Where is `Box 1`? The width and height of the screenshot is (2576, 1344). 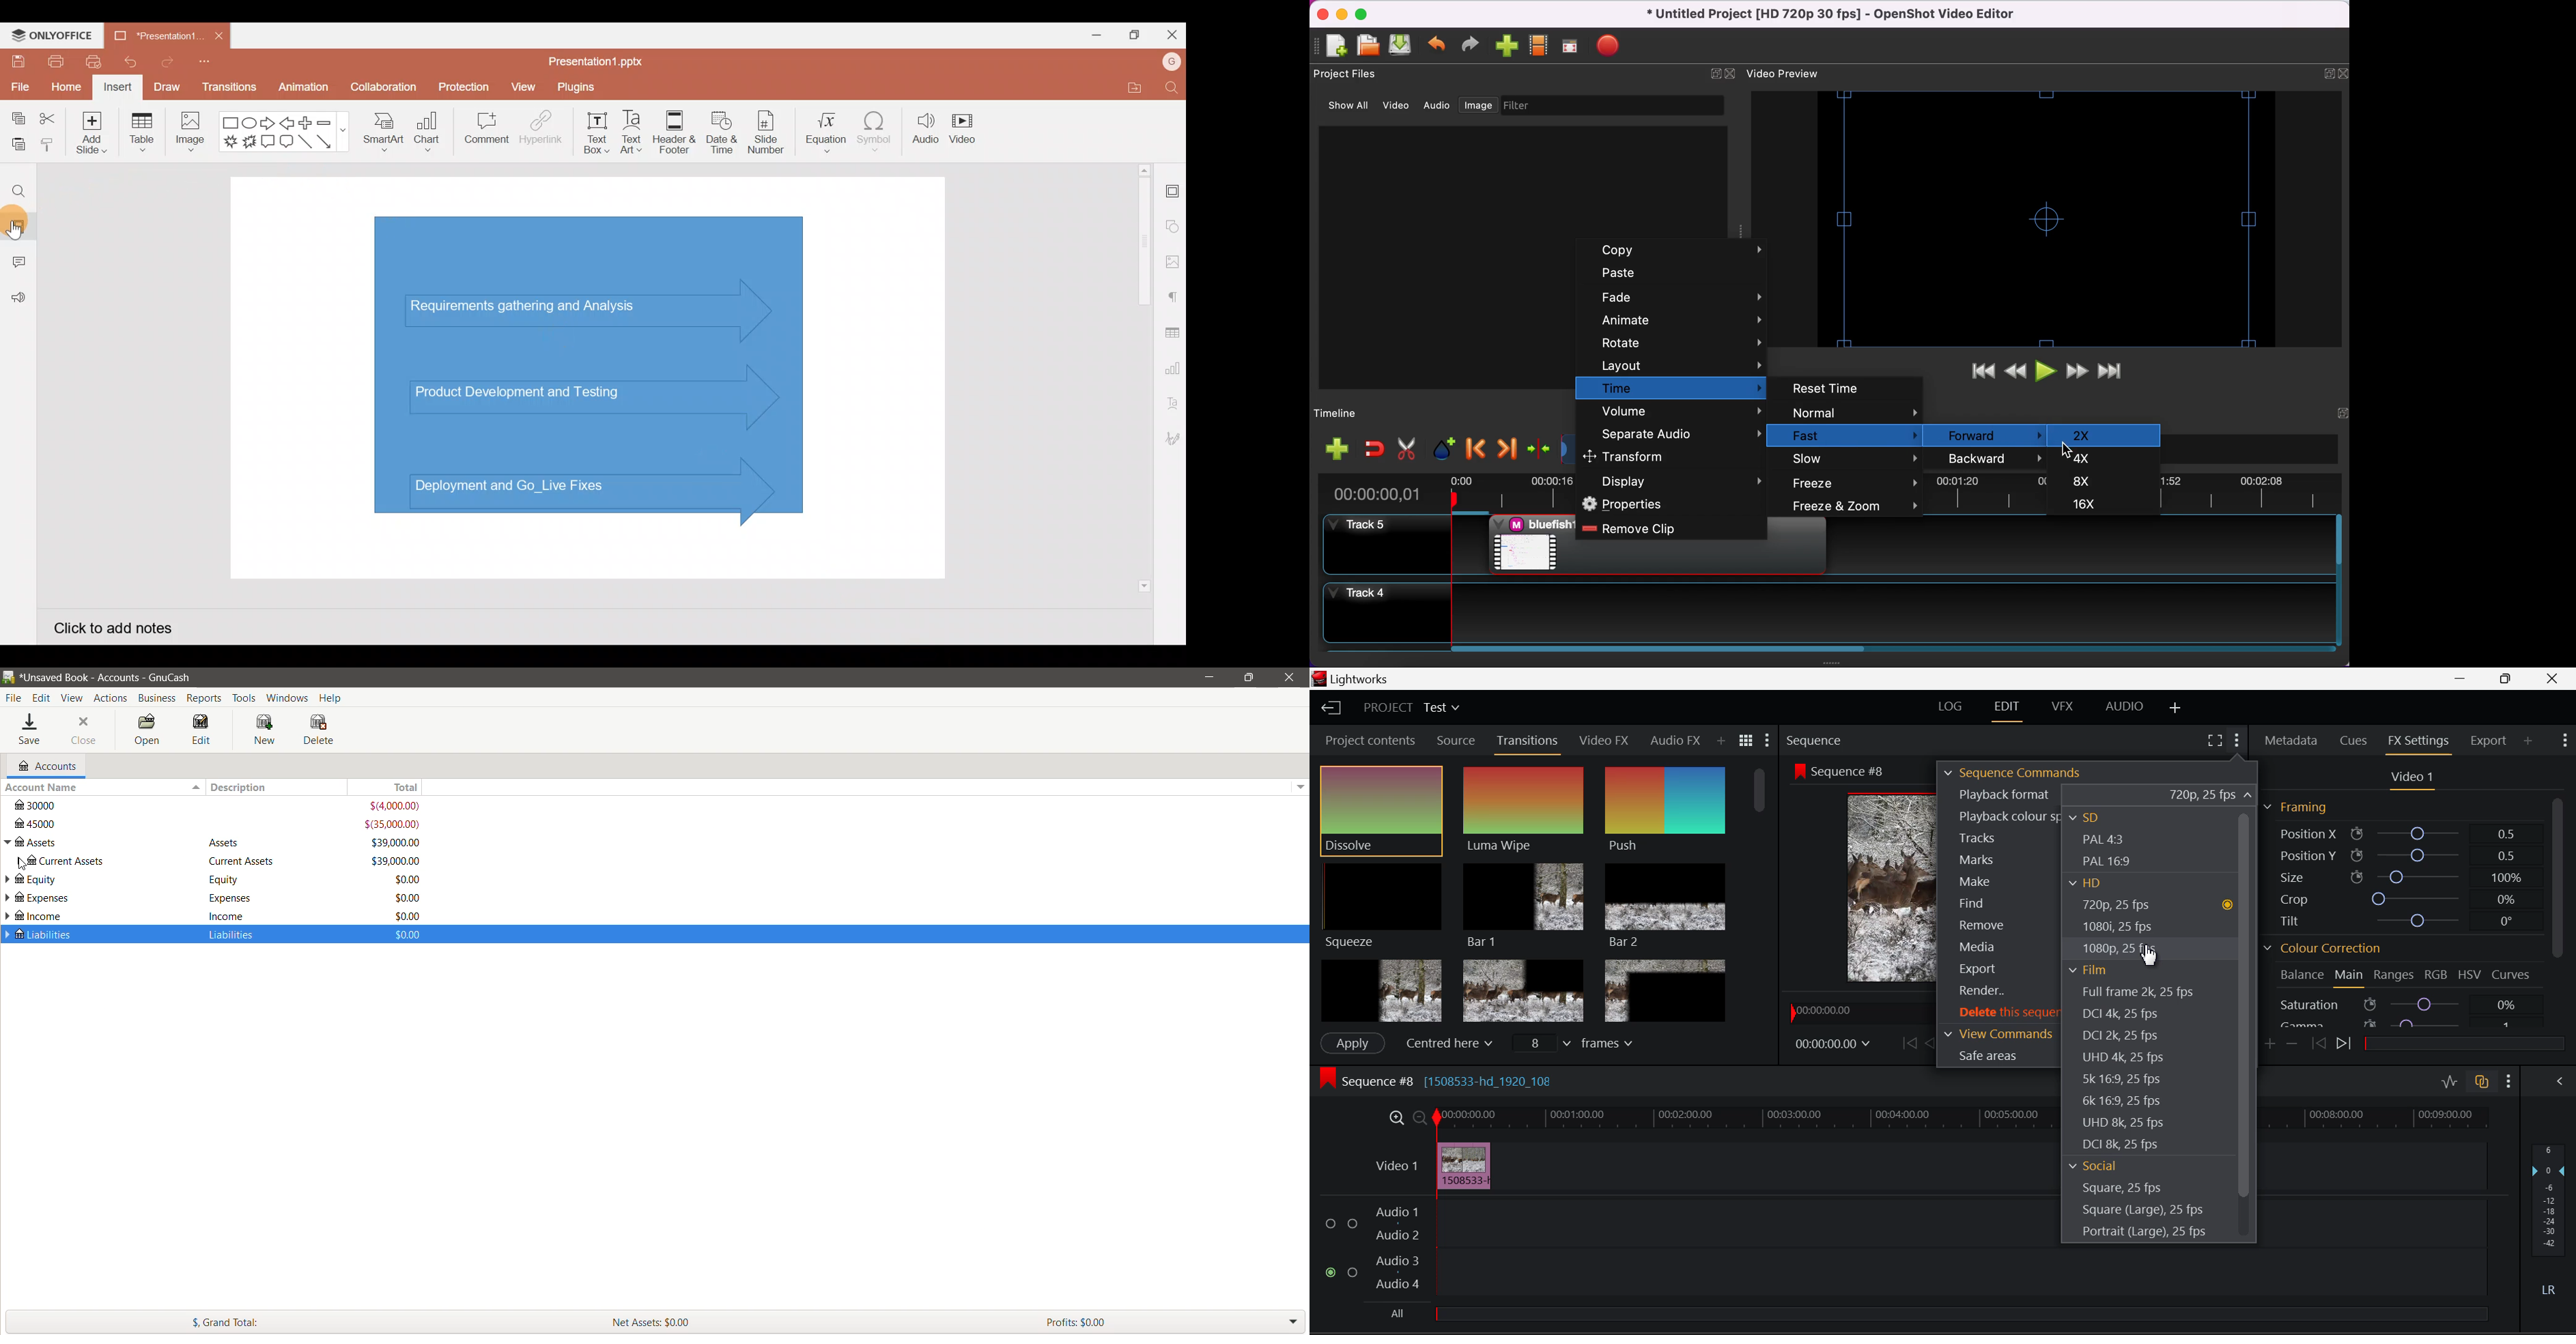 Box 1 is located at coordinates (1380, 989).